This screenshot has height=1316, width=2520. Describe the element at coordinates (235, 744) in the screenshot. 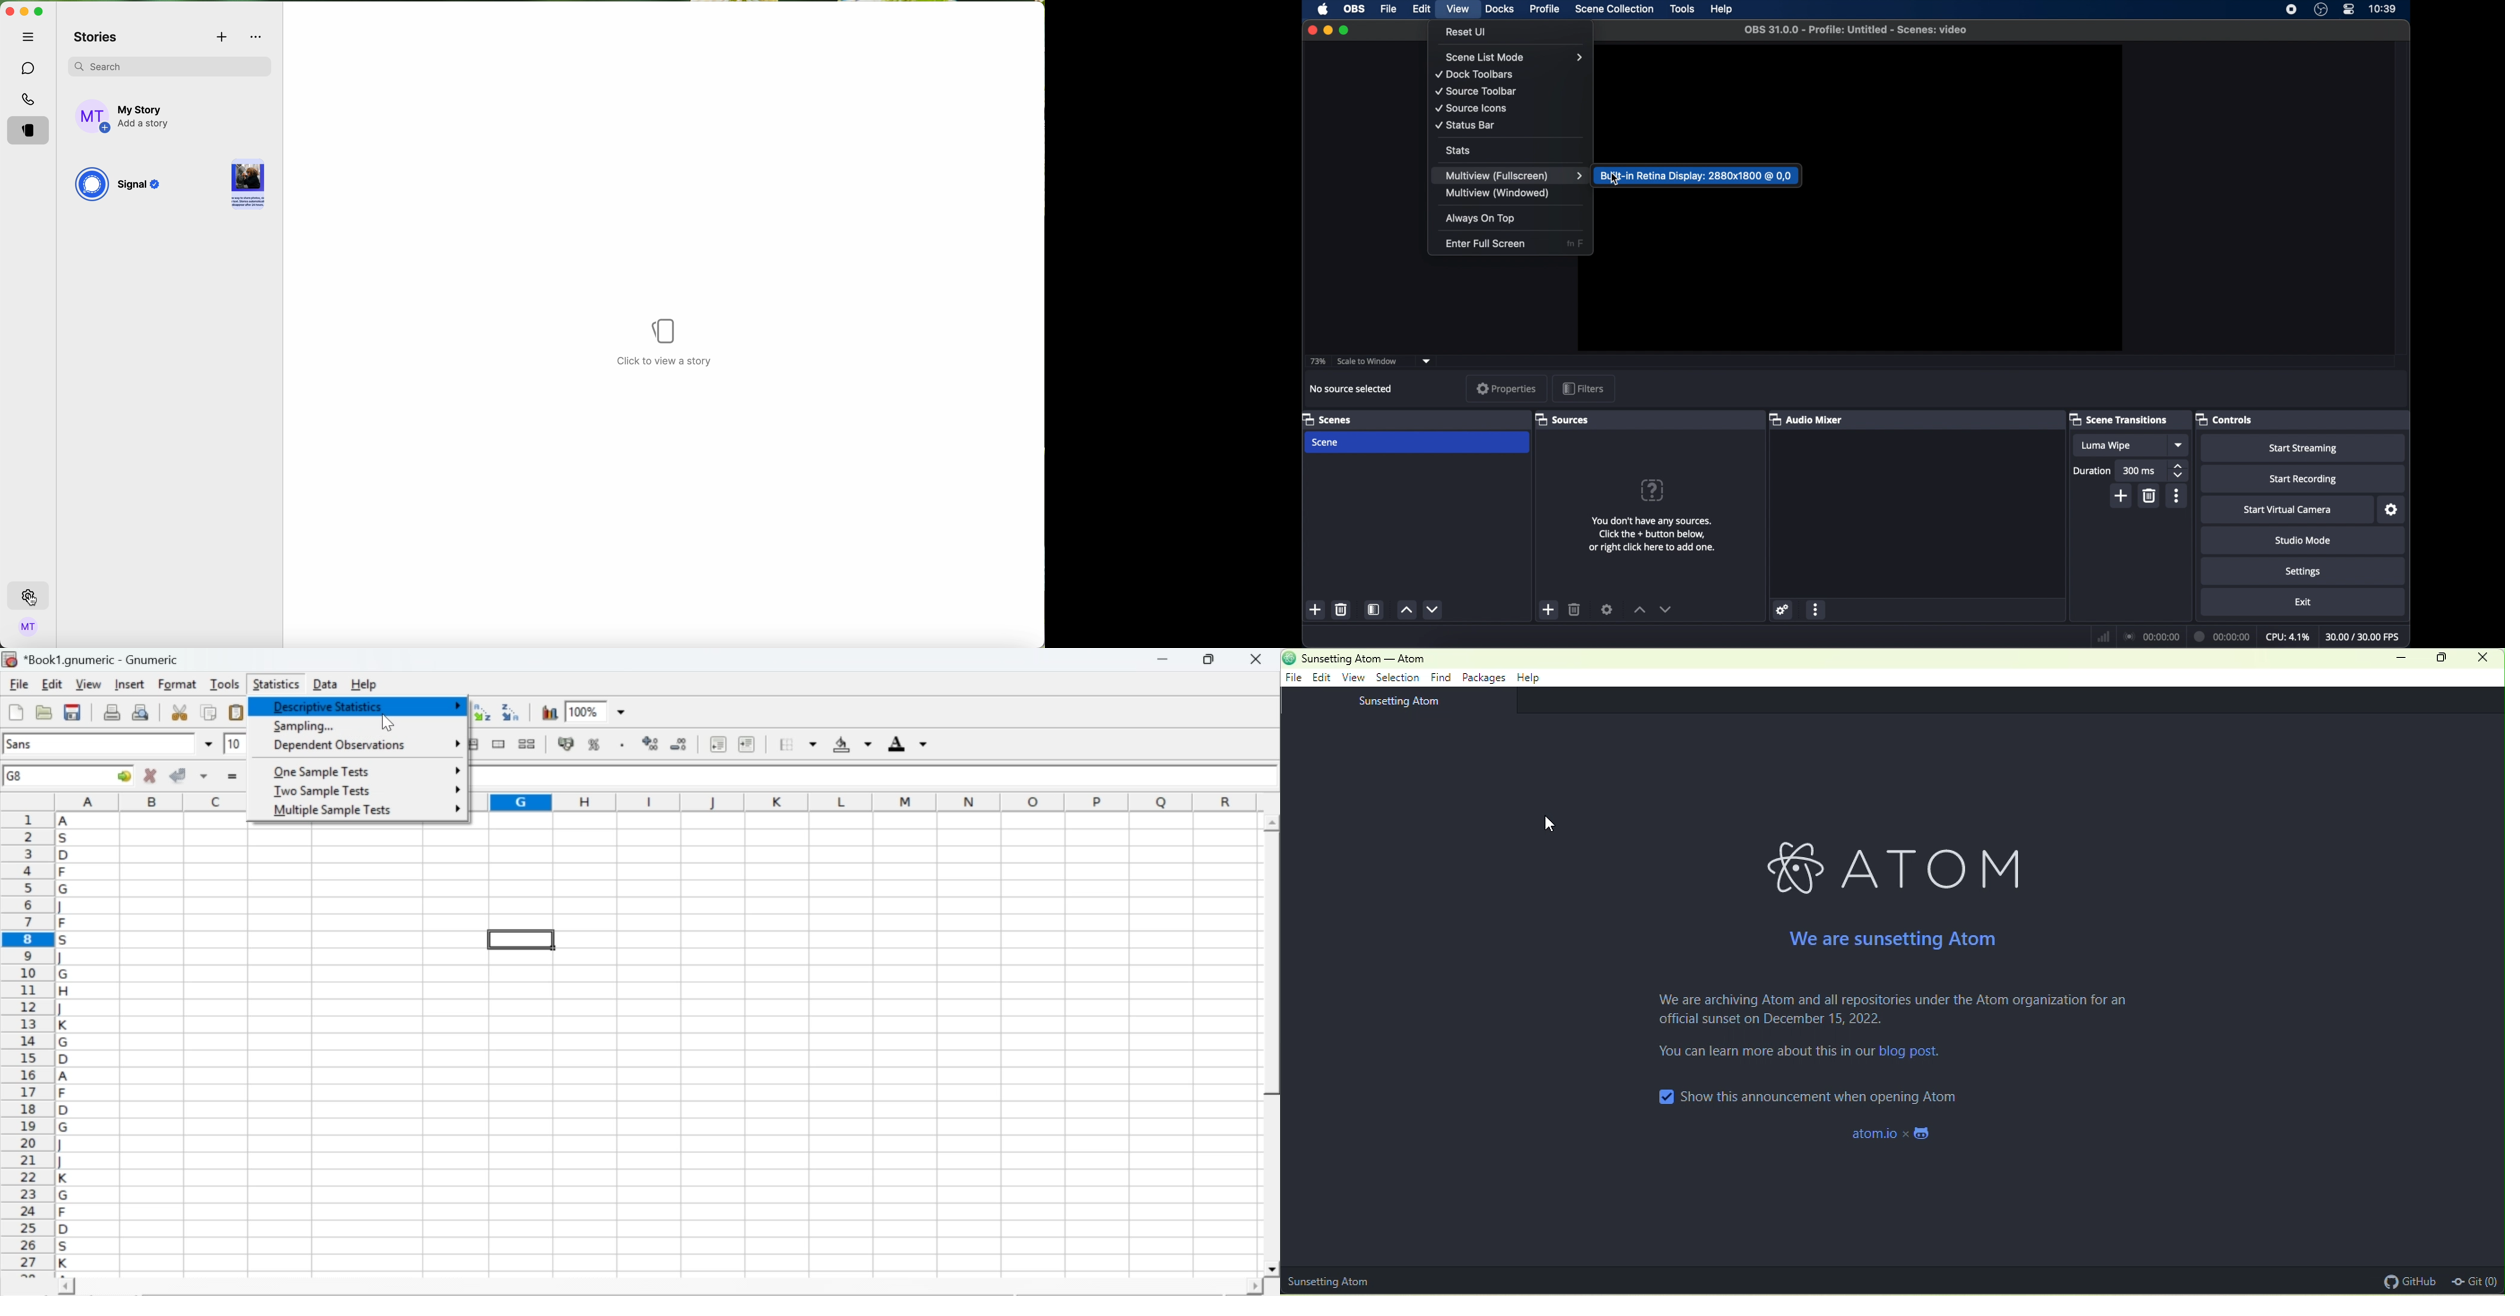

I see `10` at that location.